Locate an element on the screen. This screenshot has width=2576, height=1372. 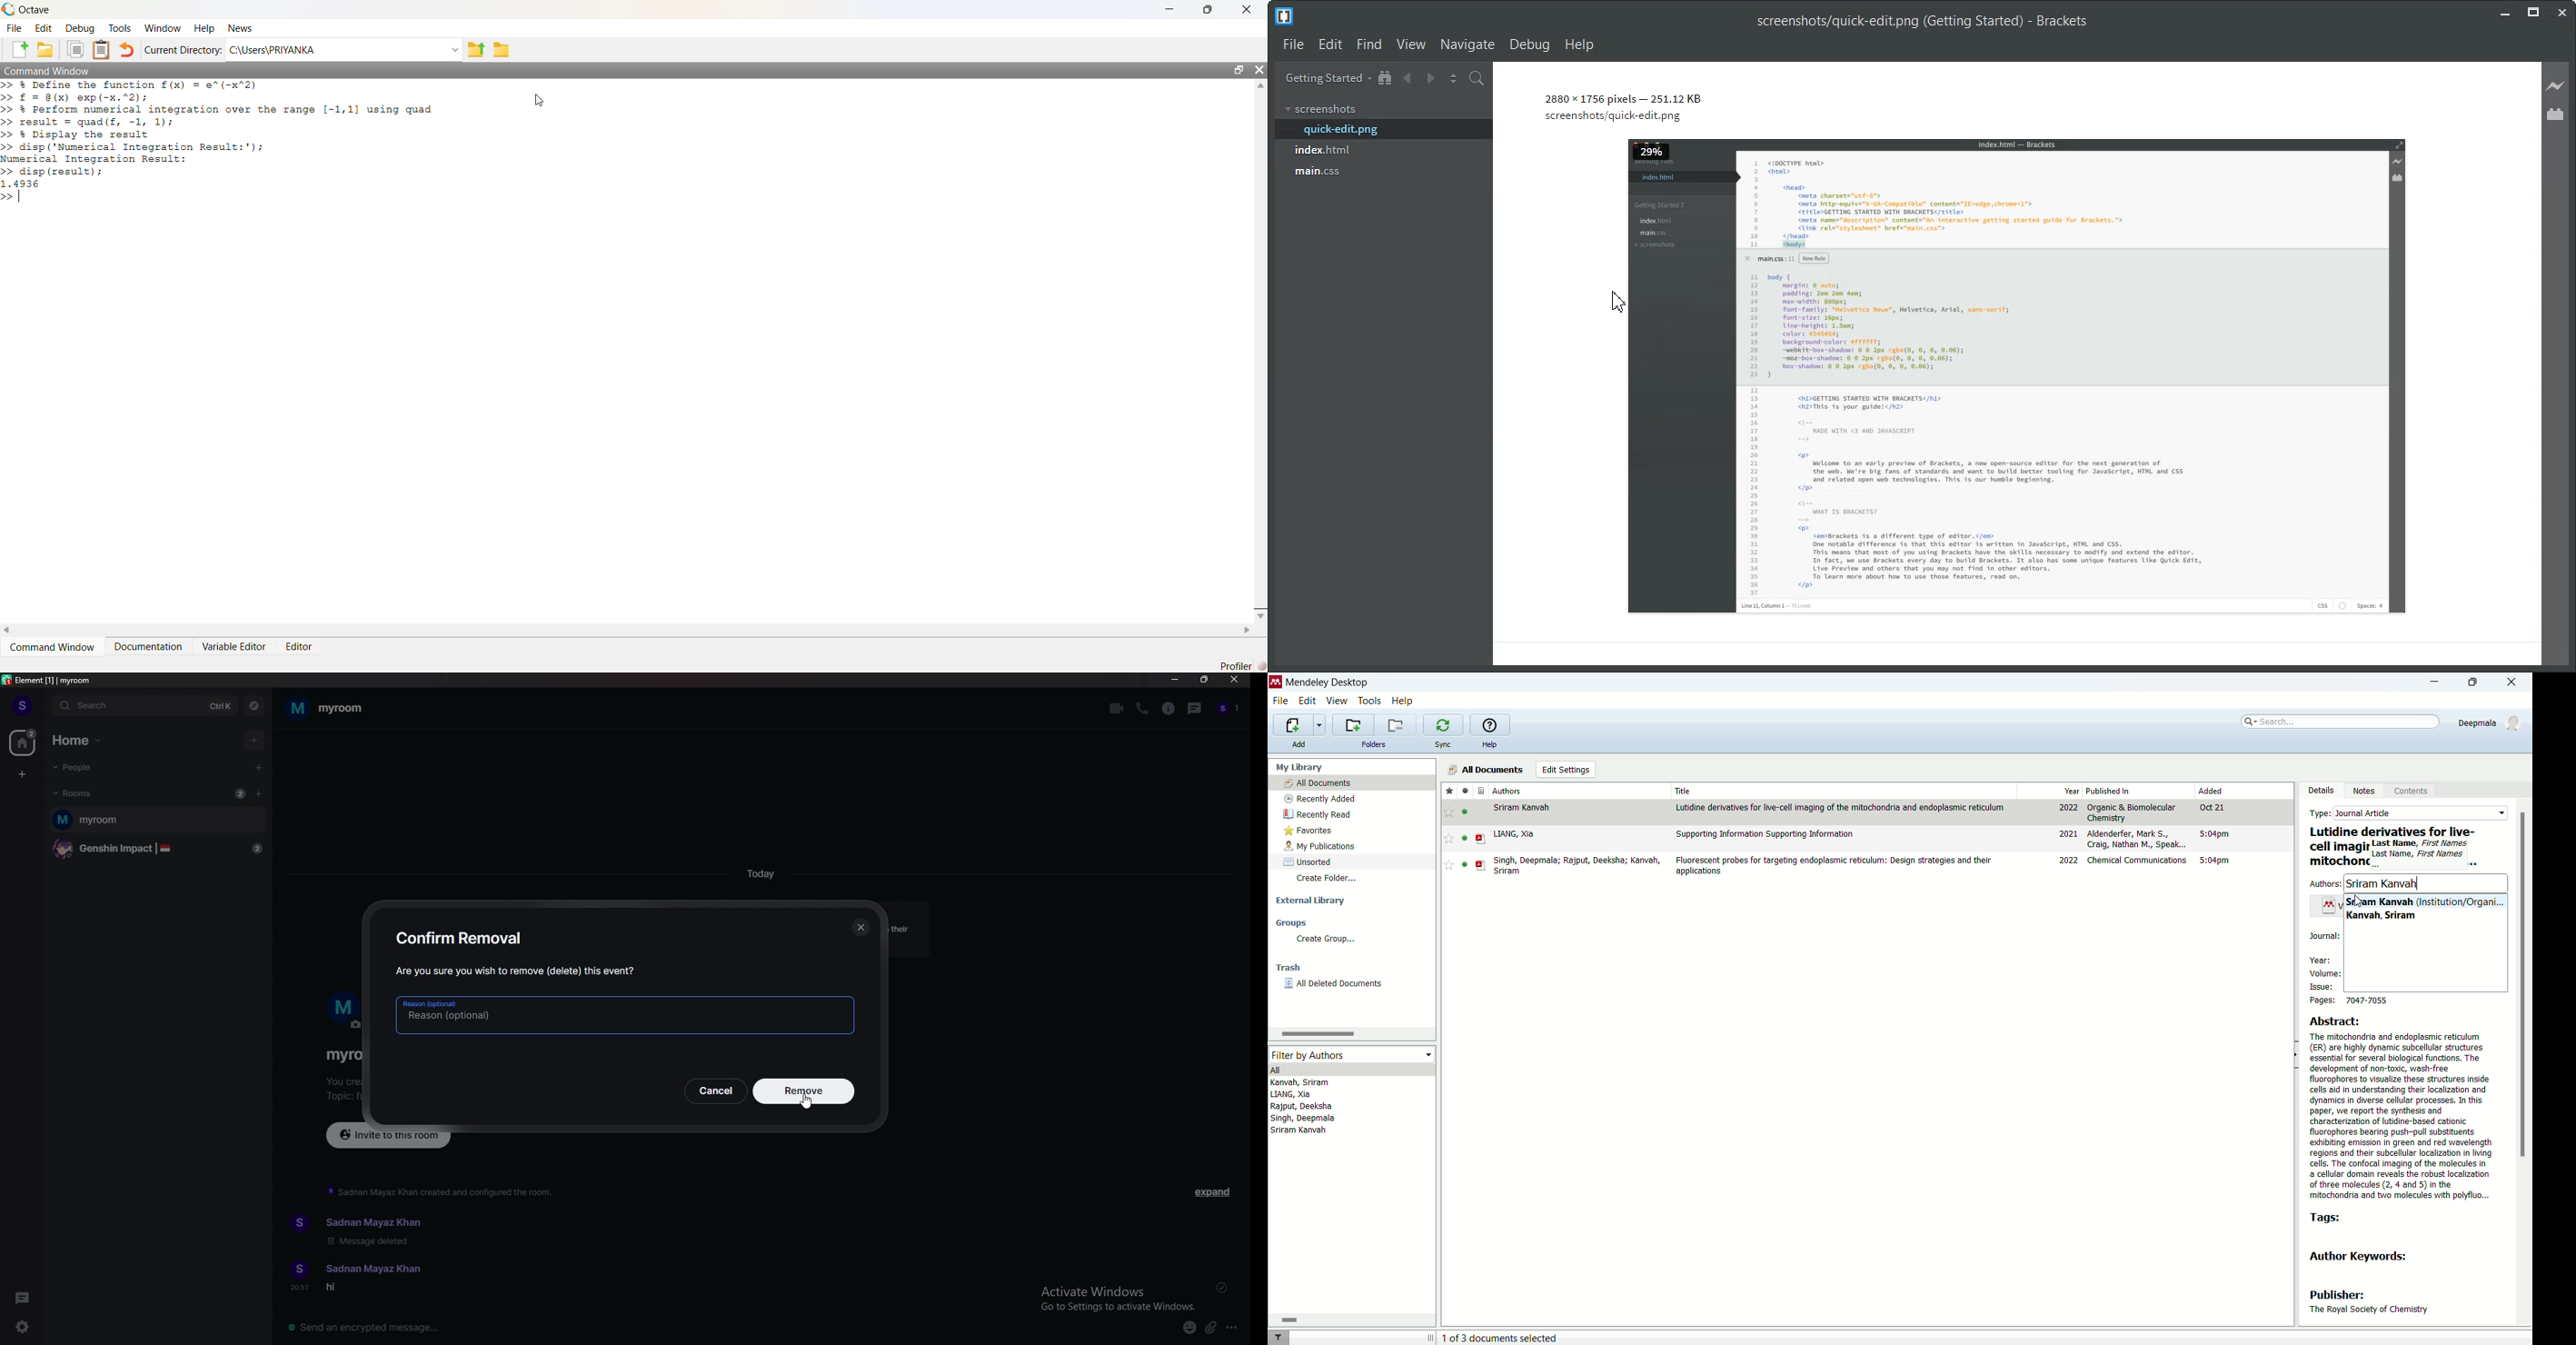
>> % Define the function f(x) = e"(-x"2)

>> £ = @(x) exp(-x.72);

>> % Perform numerical integration over the range [-1,1] using quad
>> result = quad(f, -1, 1);

>> % Display the result

>> disp ('Numerical Integration Result:');

Numerical Integration Result:

>> disp (result);

1.4936

>> | is located at coordinates (220, 142).